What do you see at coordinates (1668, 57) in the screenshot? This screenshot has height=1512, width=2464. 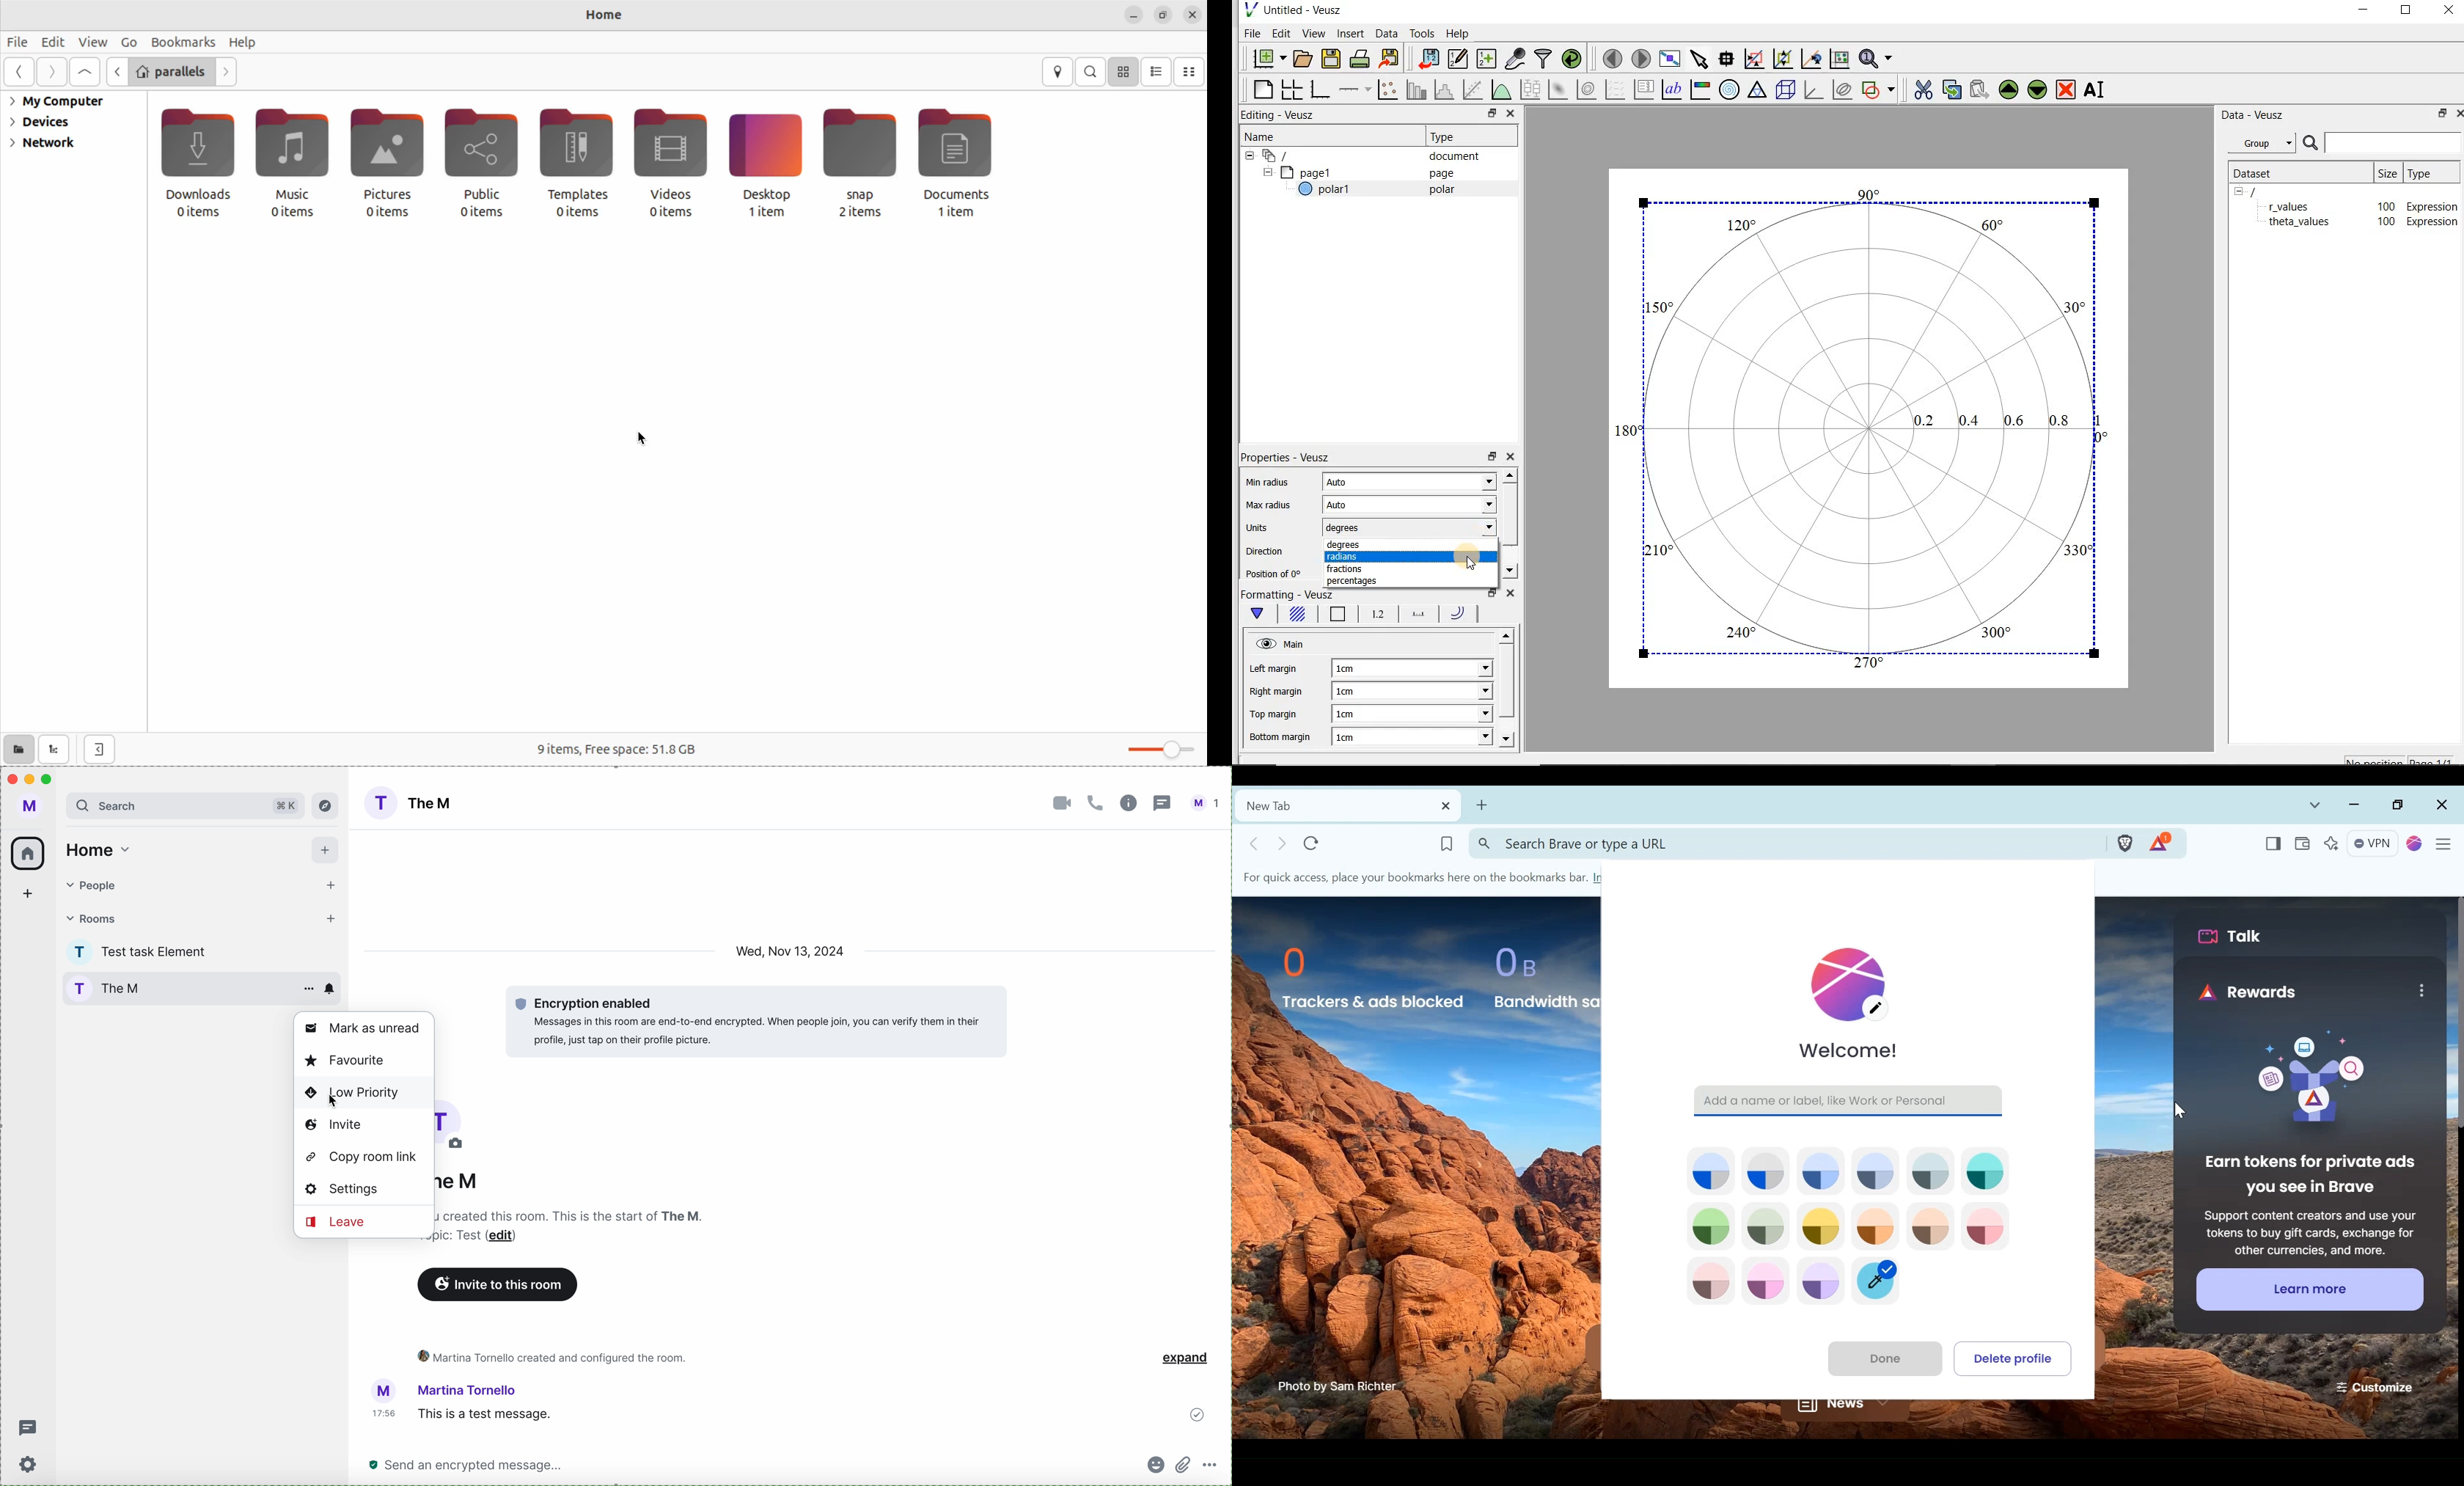 I see `view plot full screen` at bounding box center [1668, 57].